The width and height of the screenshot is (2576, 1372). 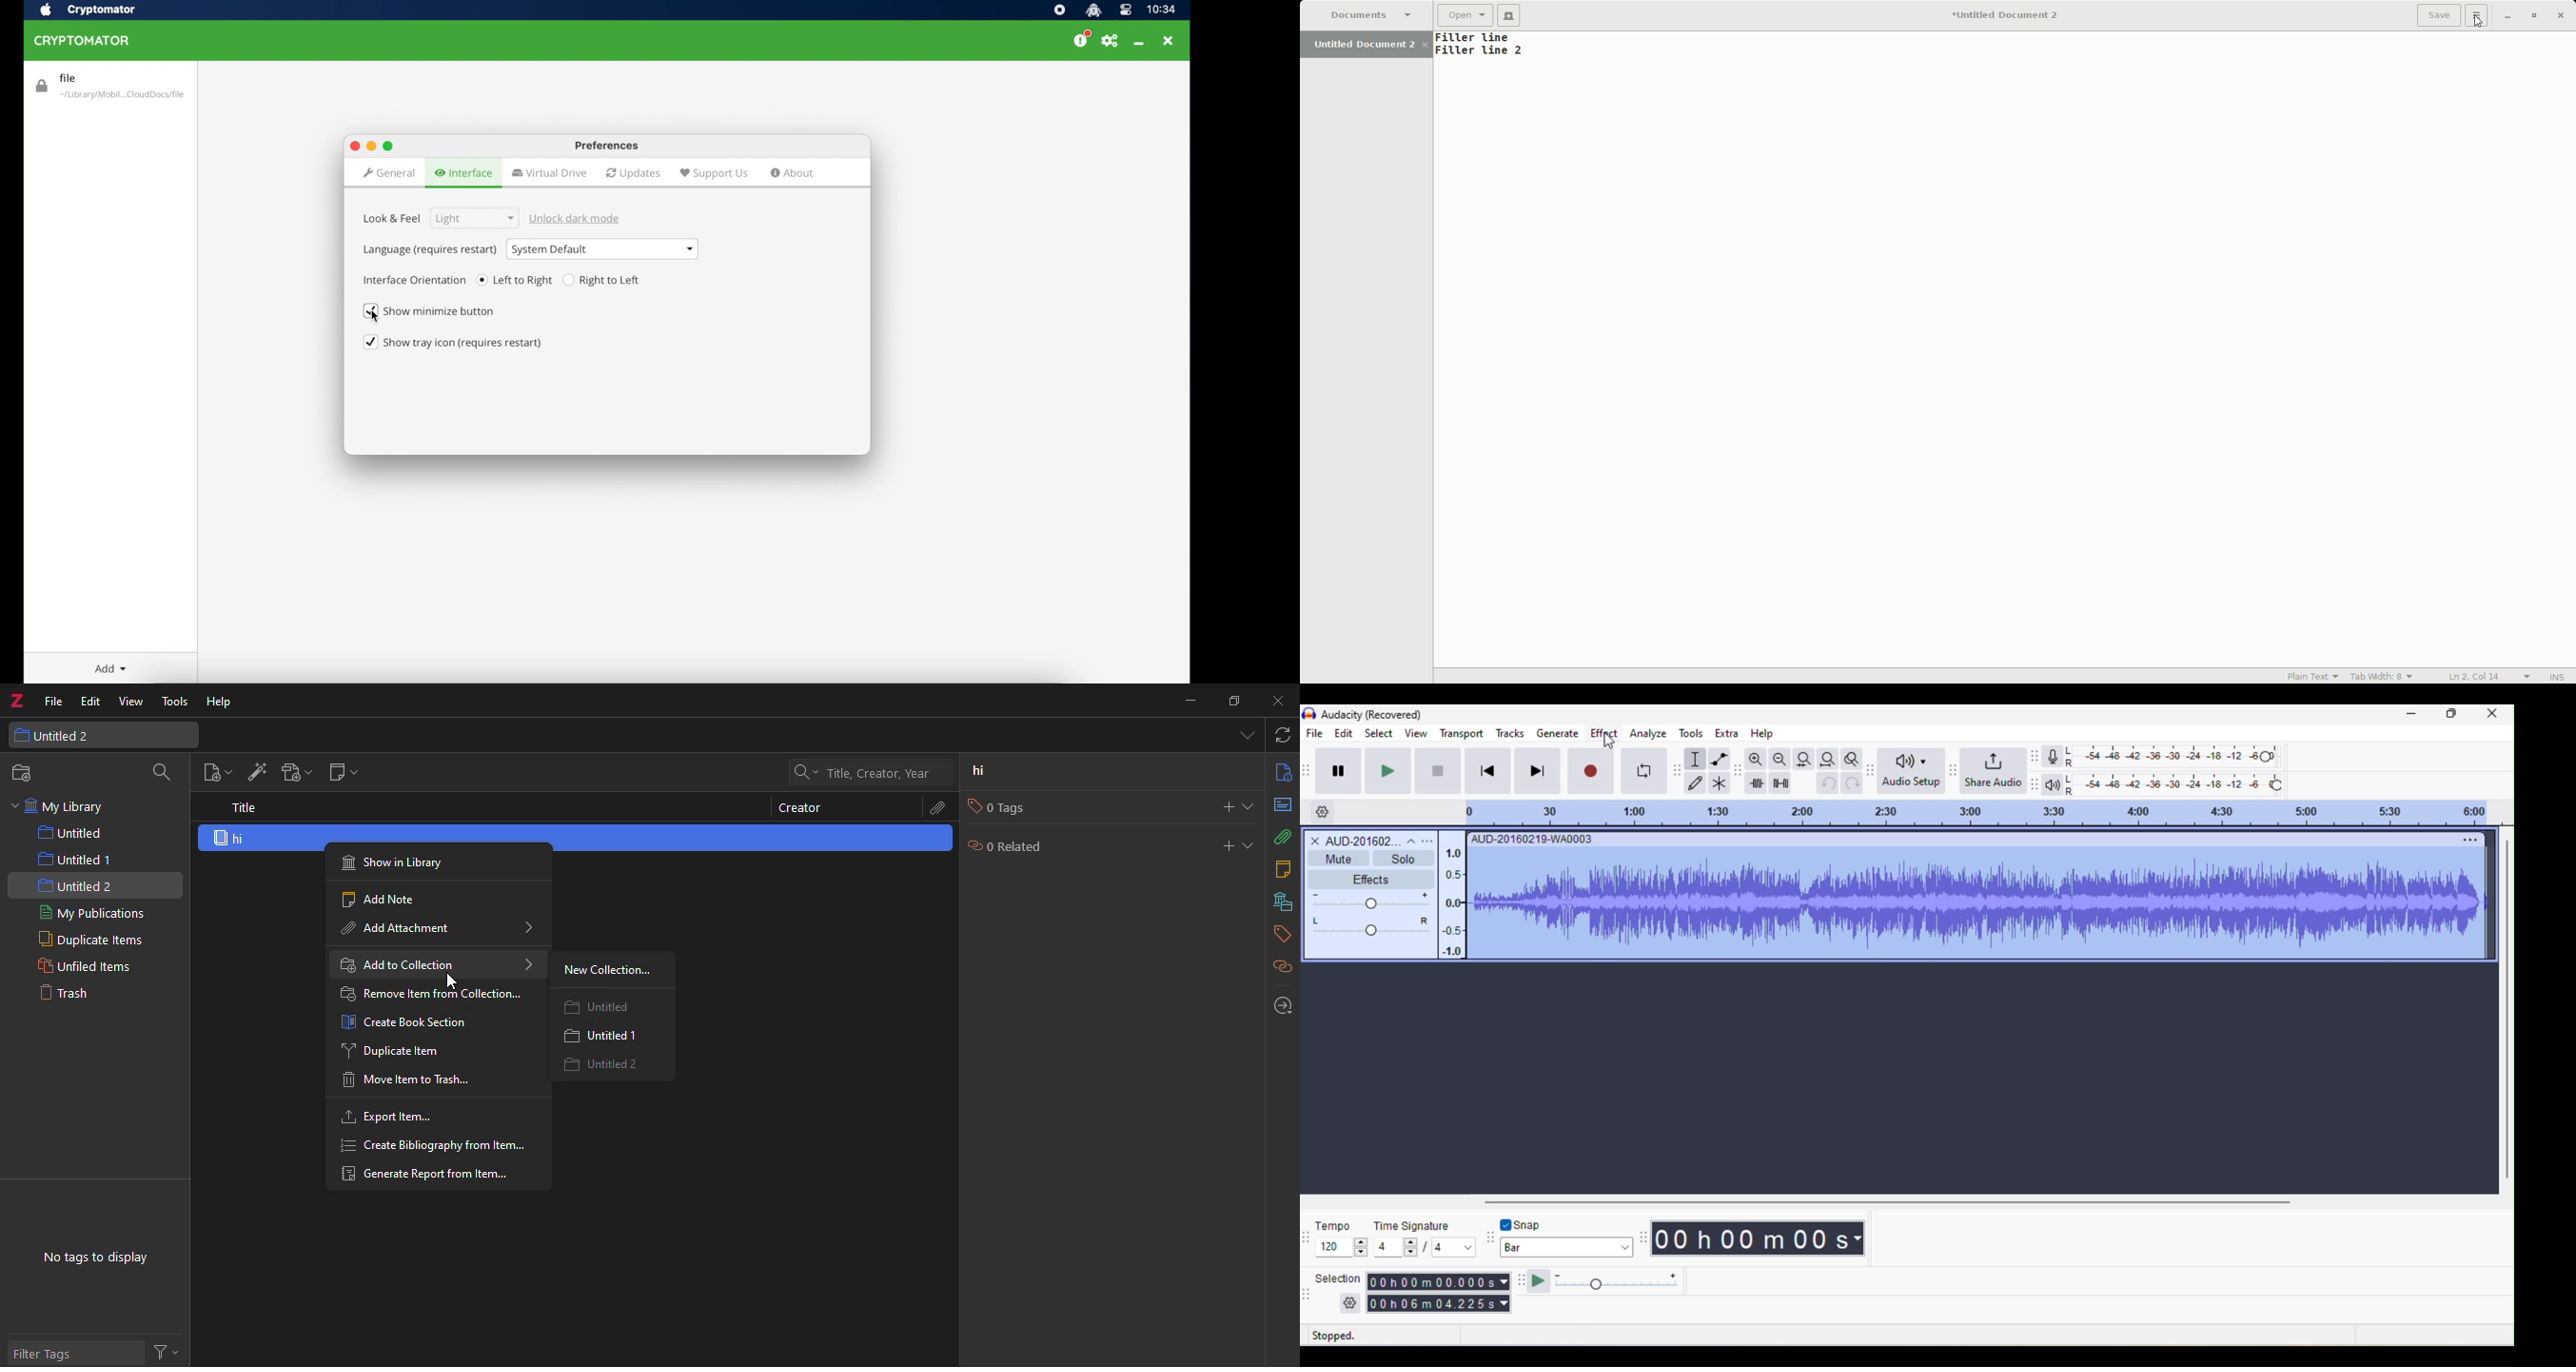 I want to click on AUD-20160219-WAD0003, so click(x=1531, y=839).